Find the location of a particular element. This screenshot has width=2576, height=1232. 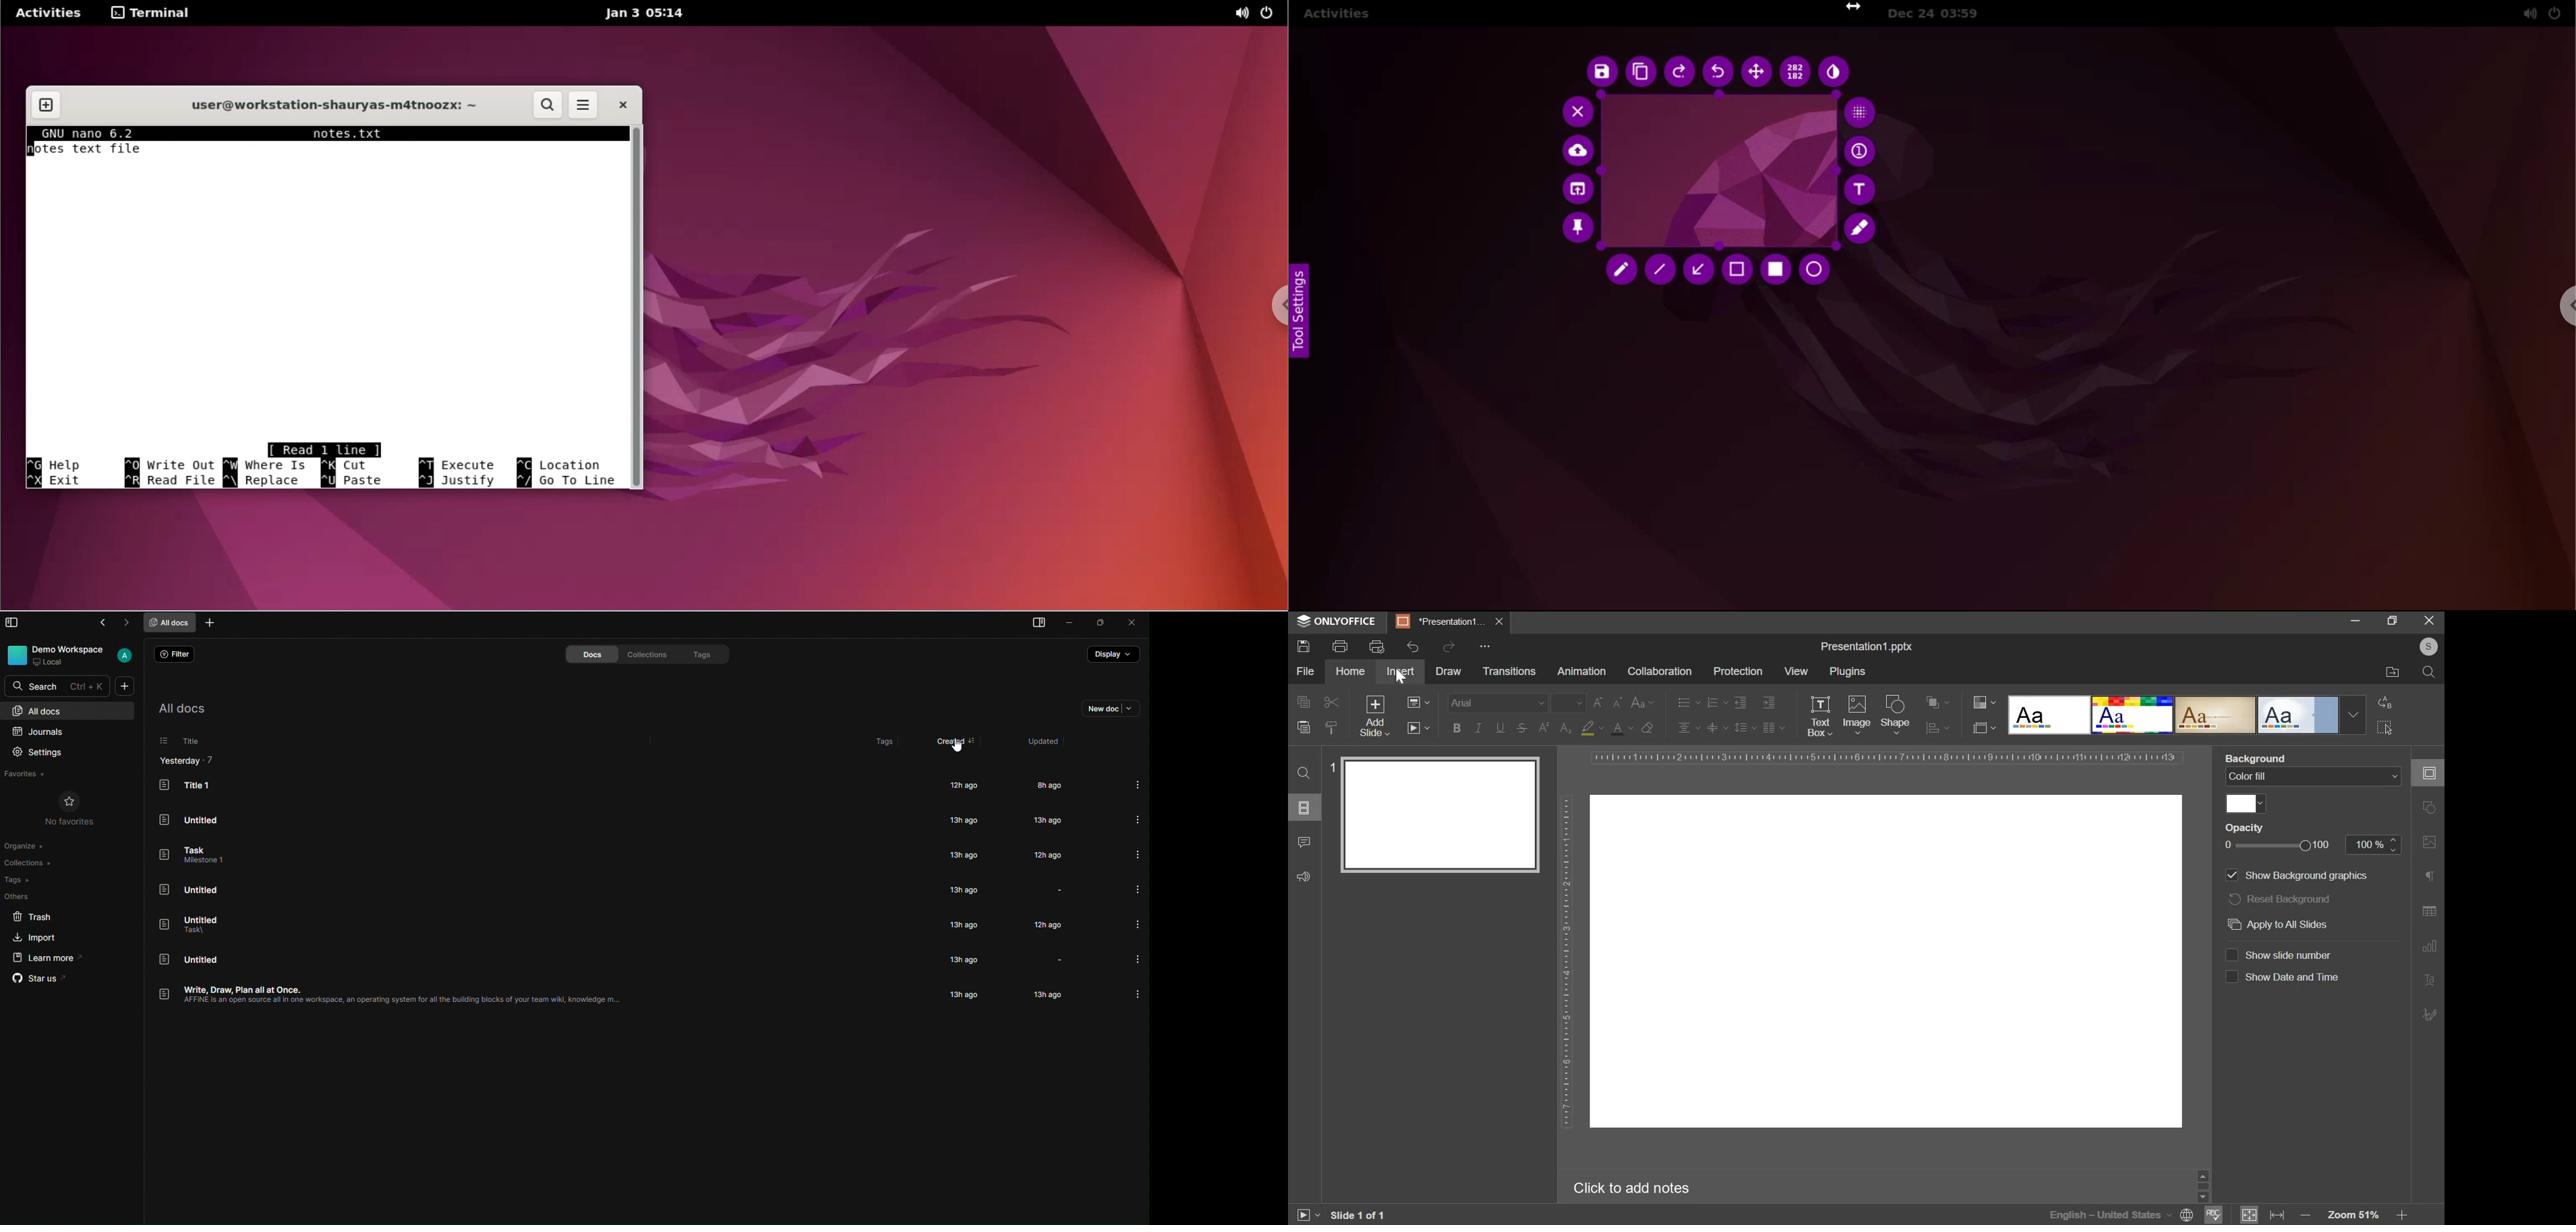

feedback is located at coordinates (1304, 875).